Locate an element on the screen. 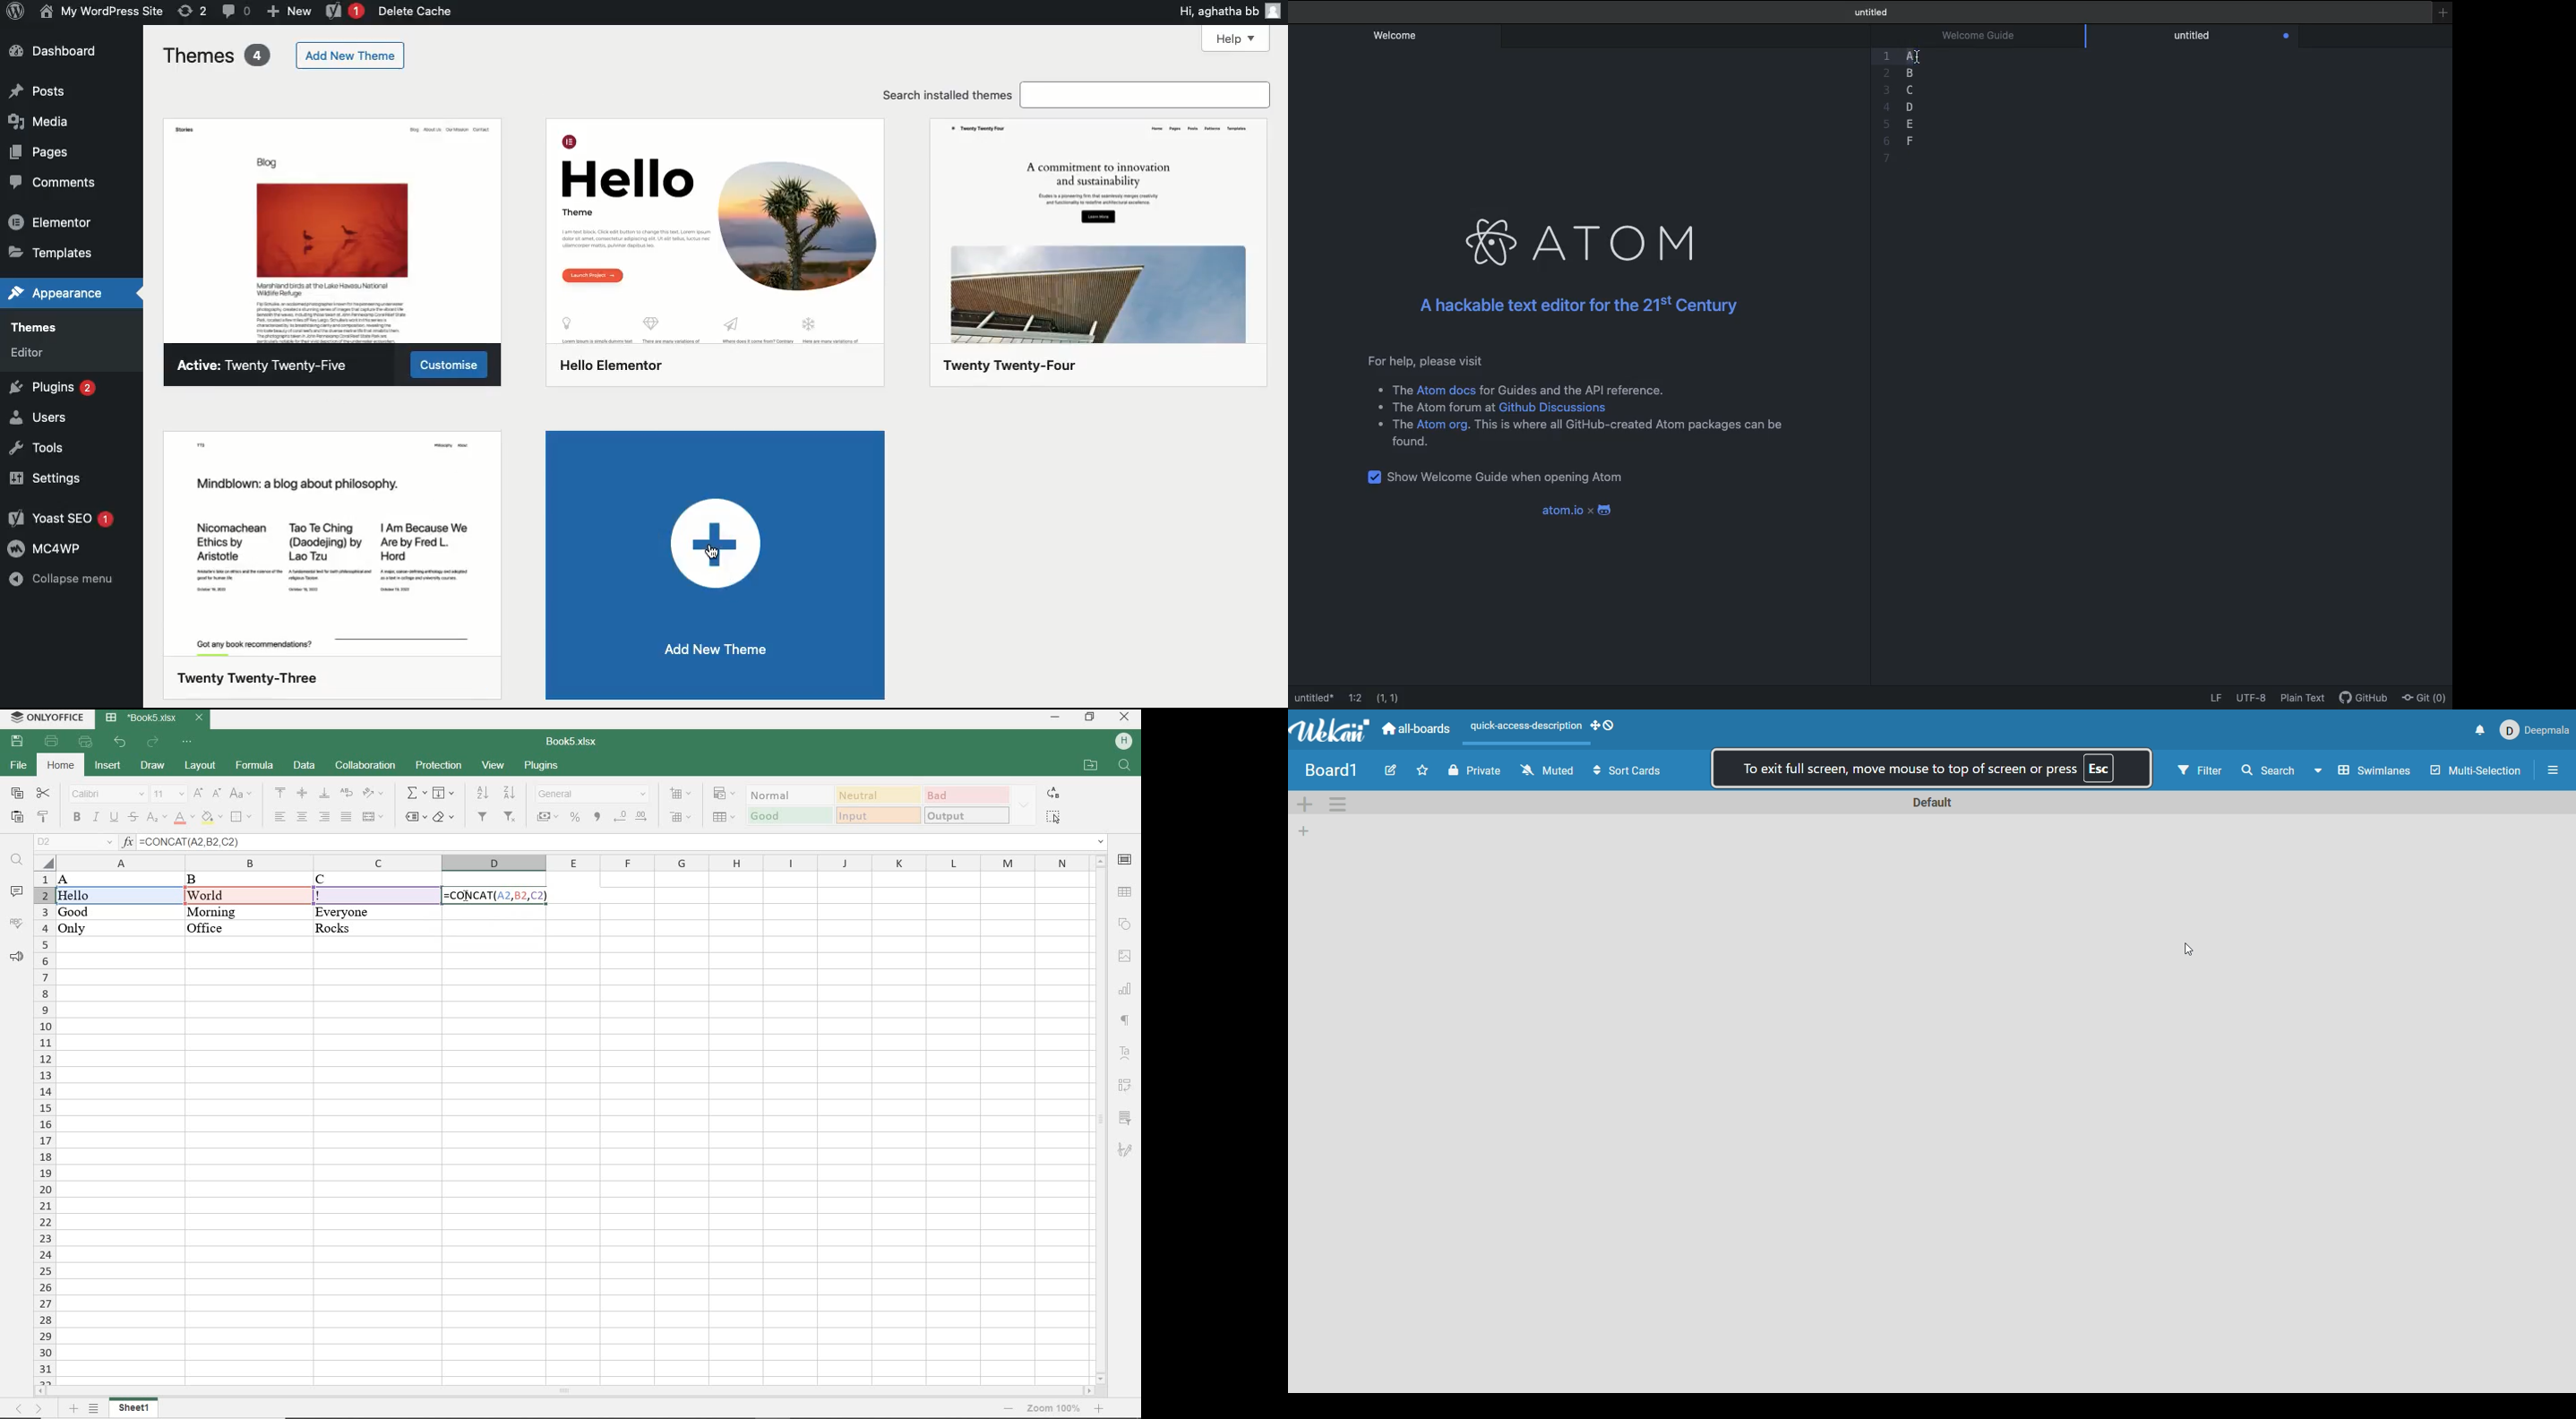 The width and height of the screenshot is (2576, 1428). ITALIC is located at coordinates (95, 818).